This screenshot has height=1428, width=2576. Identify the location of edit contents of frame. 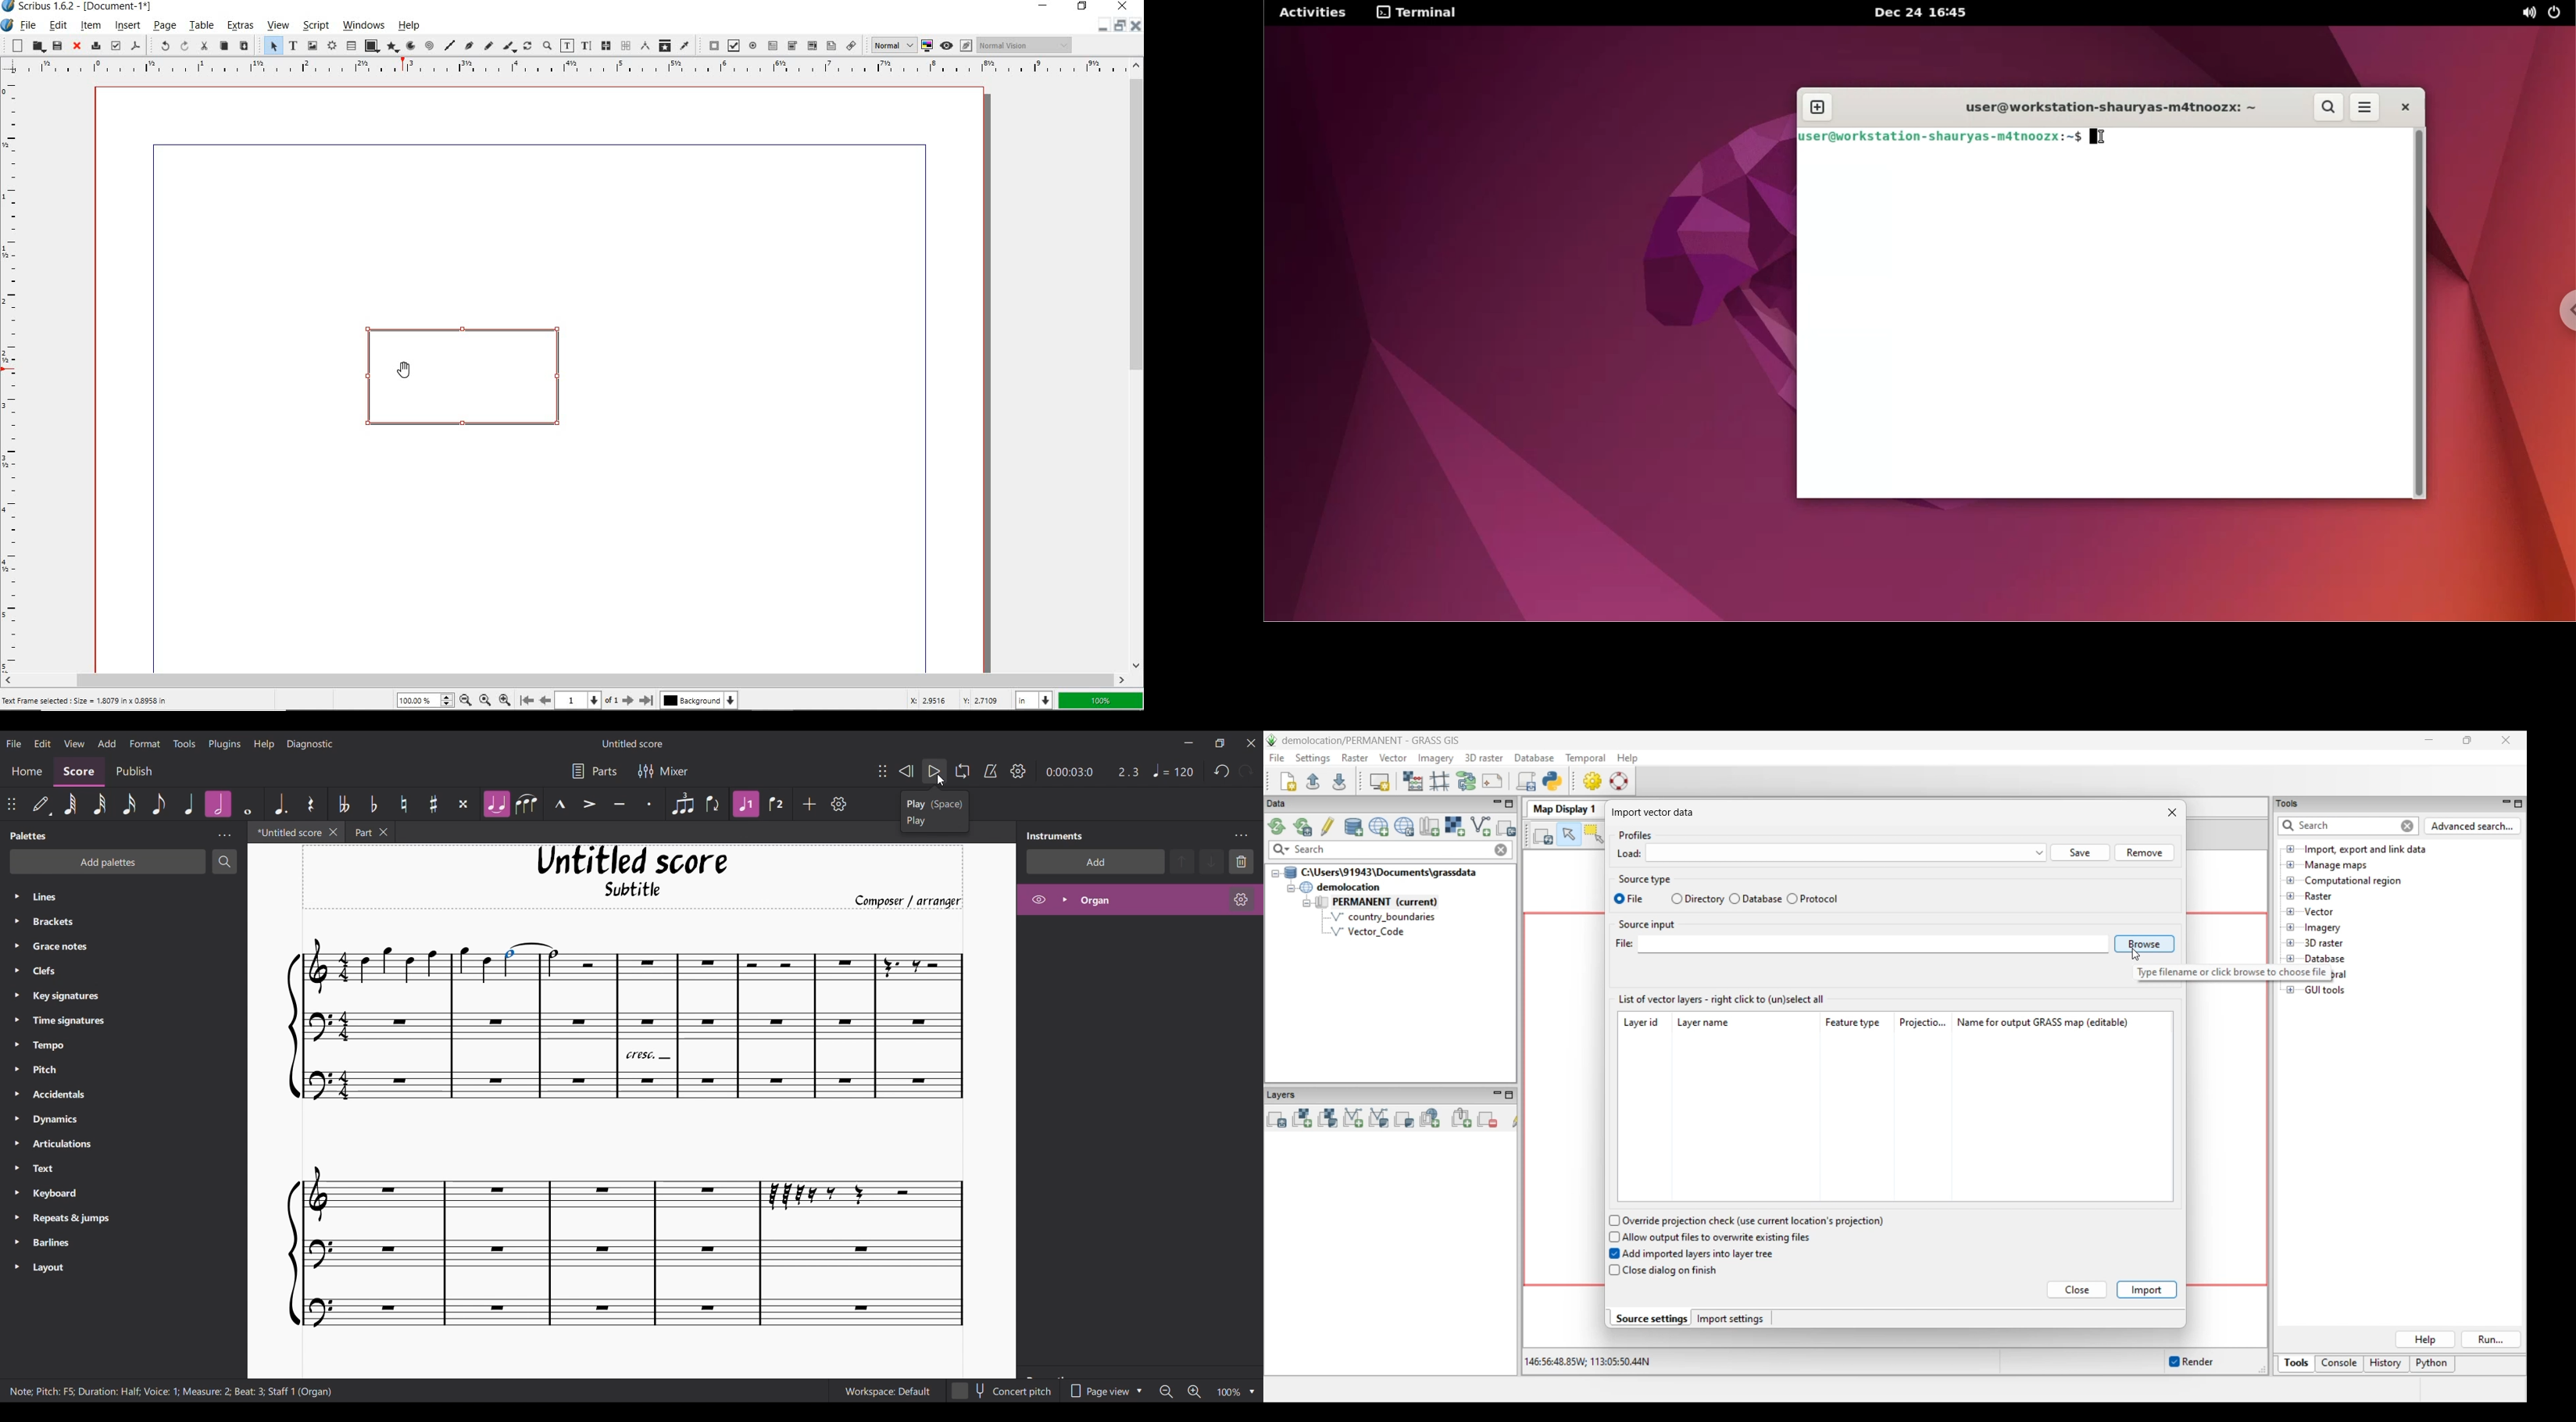
(567, 47).